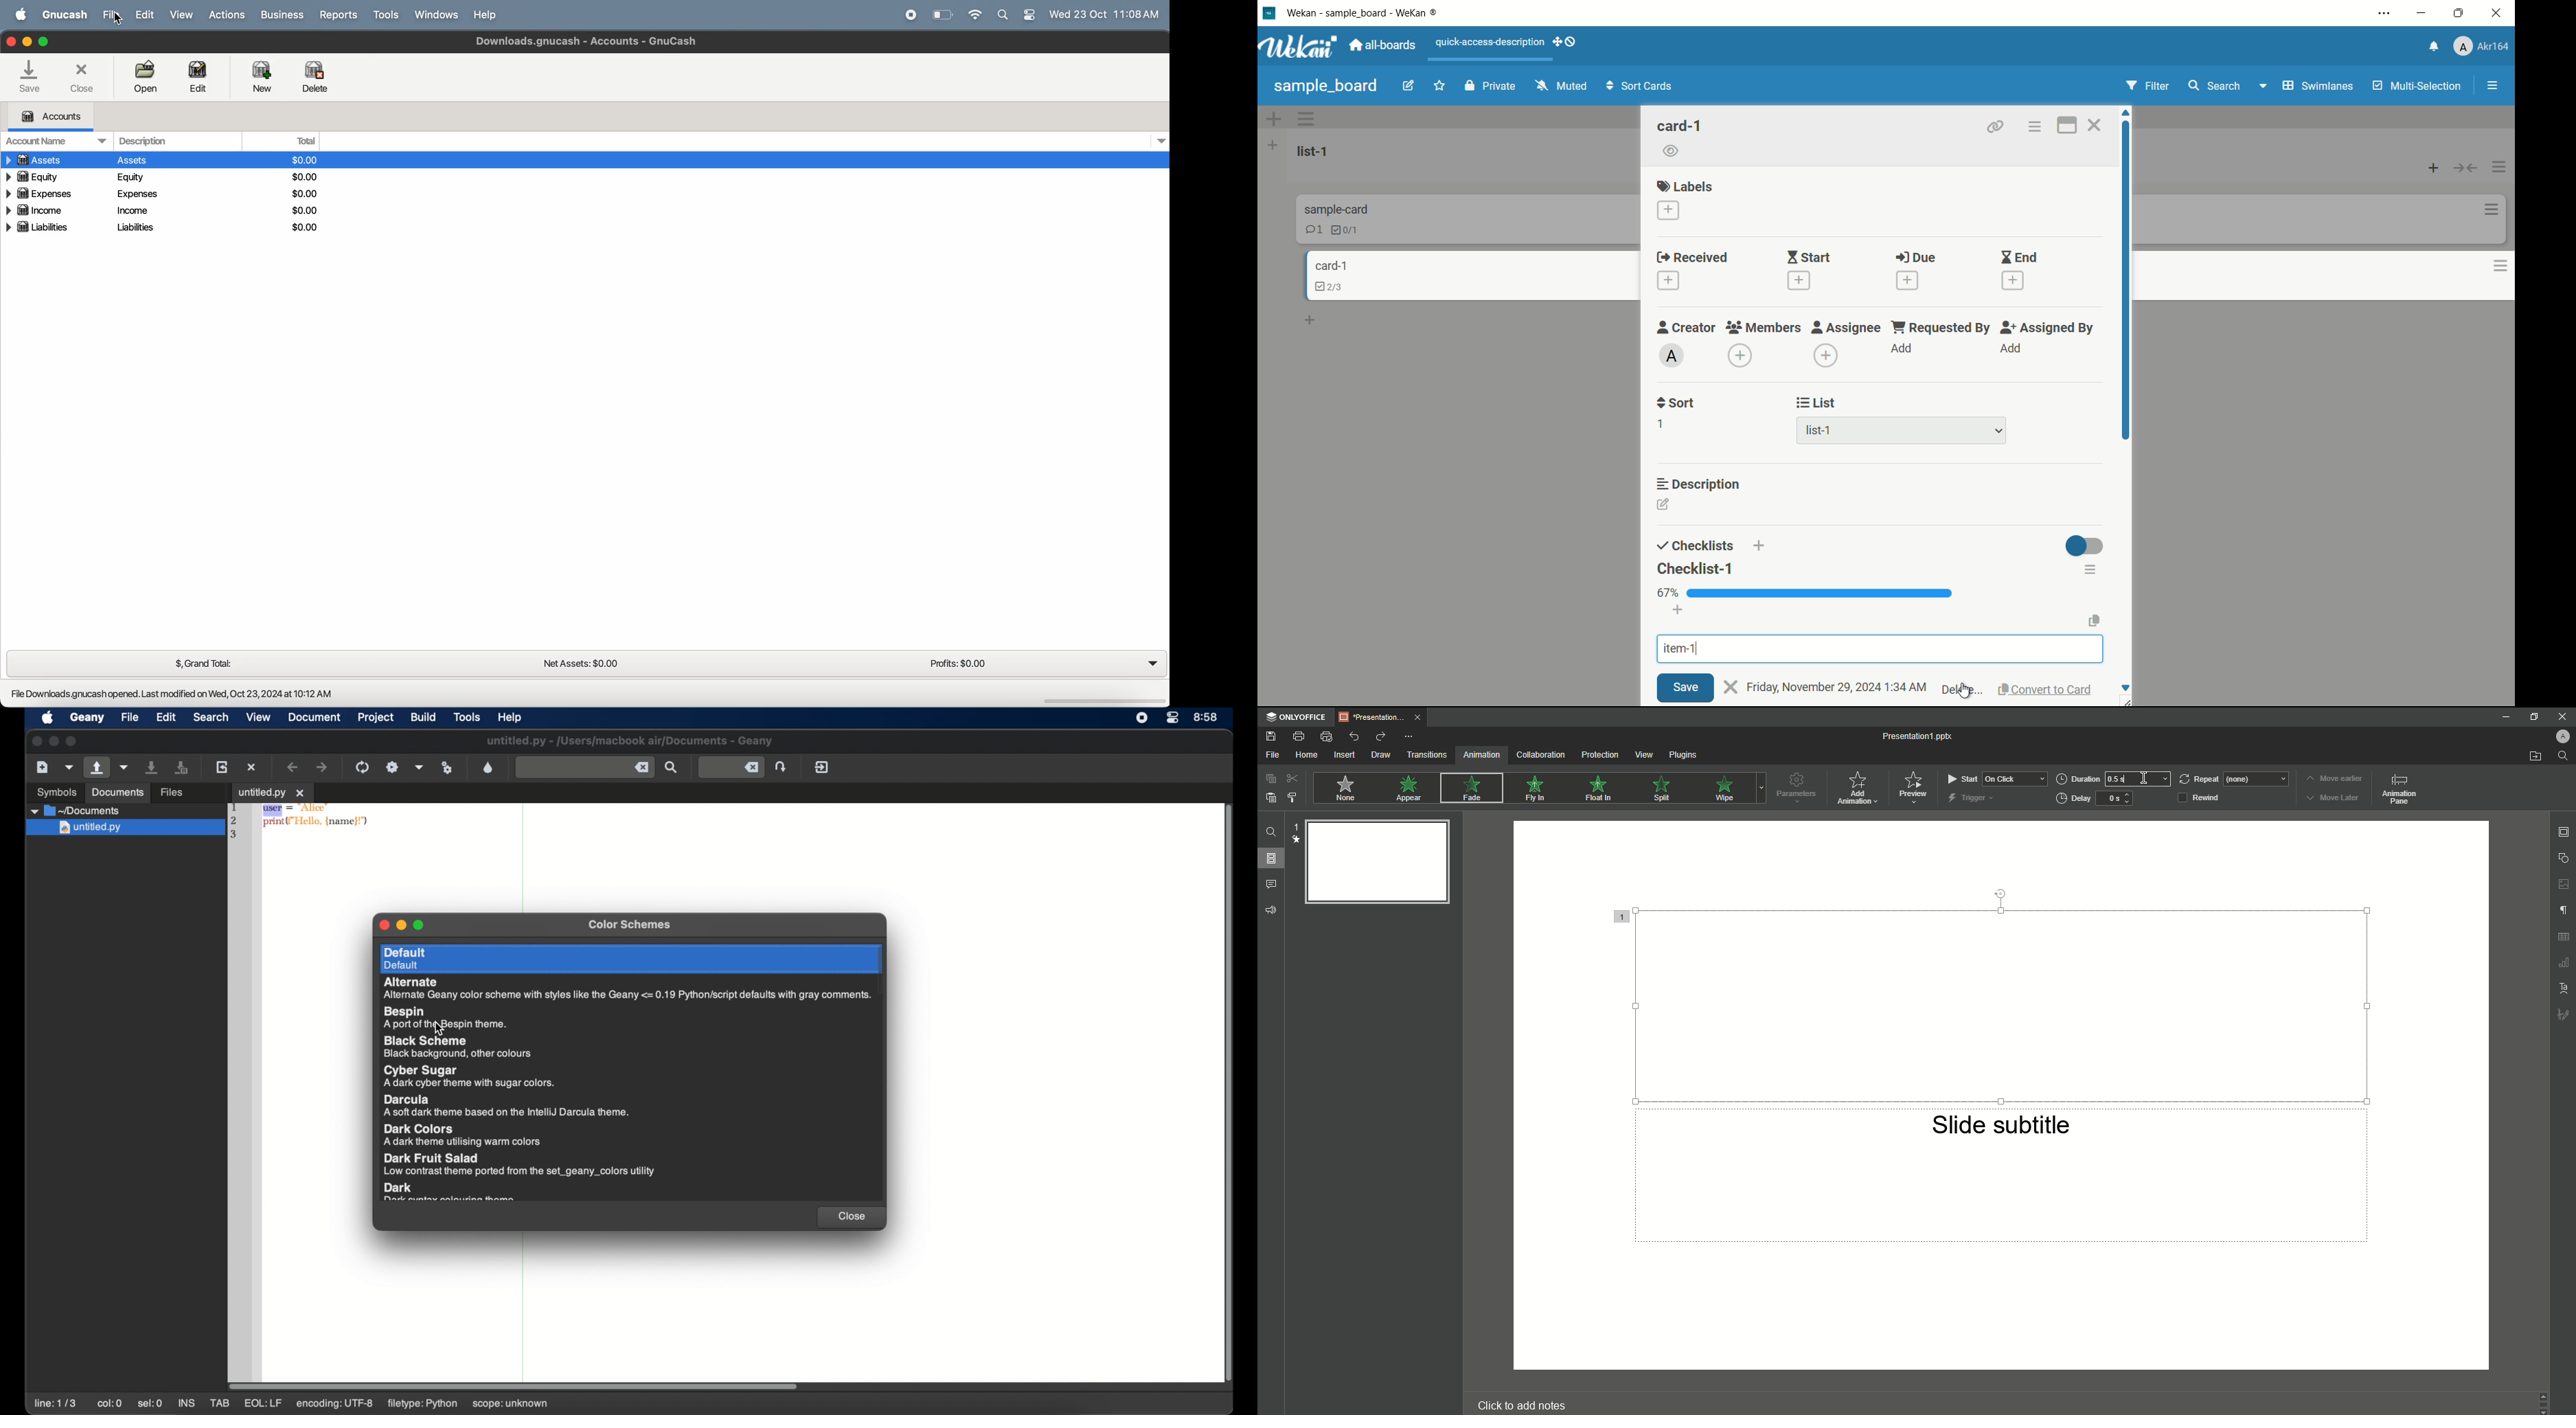 This screenshot has height=1428, width=2576. I want to click on file, so click(110, 16).